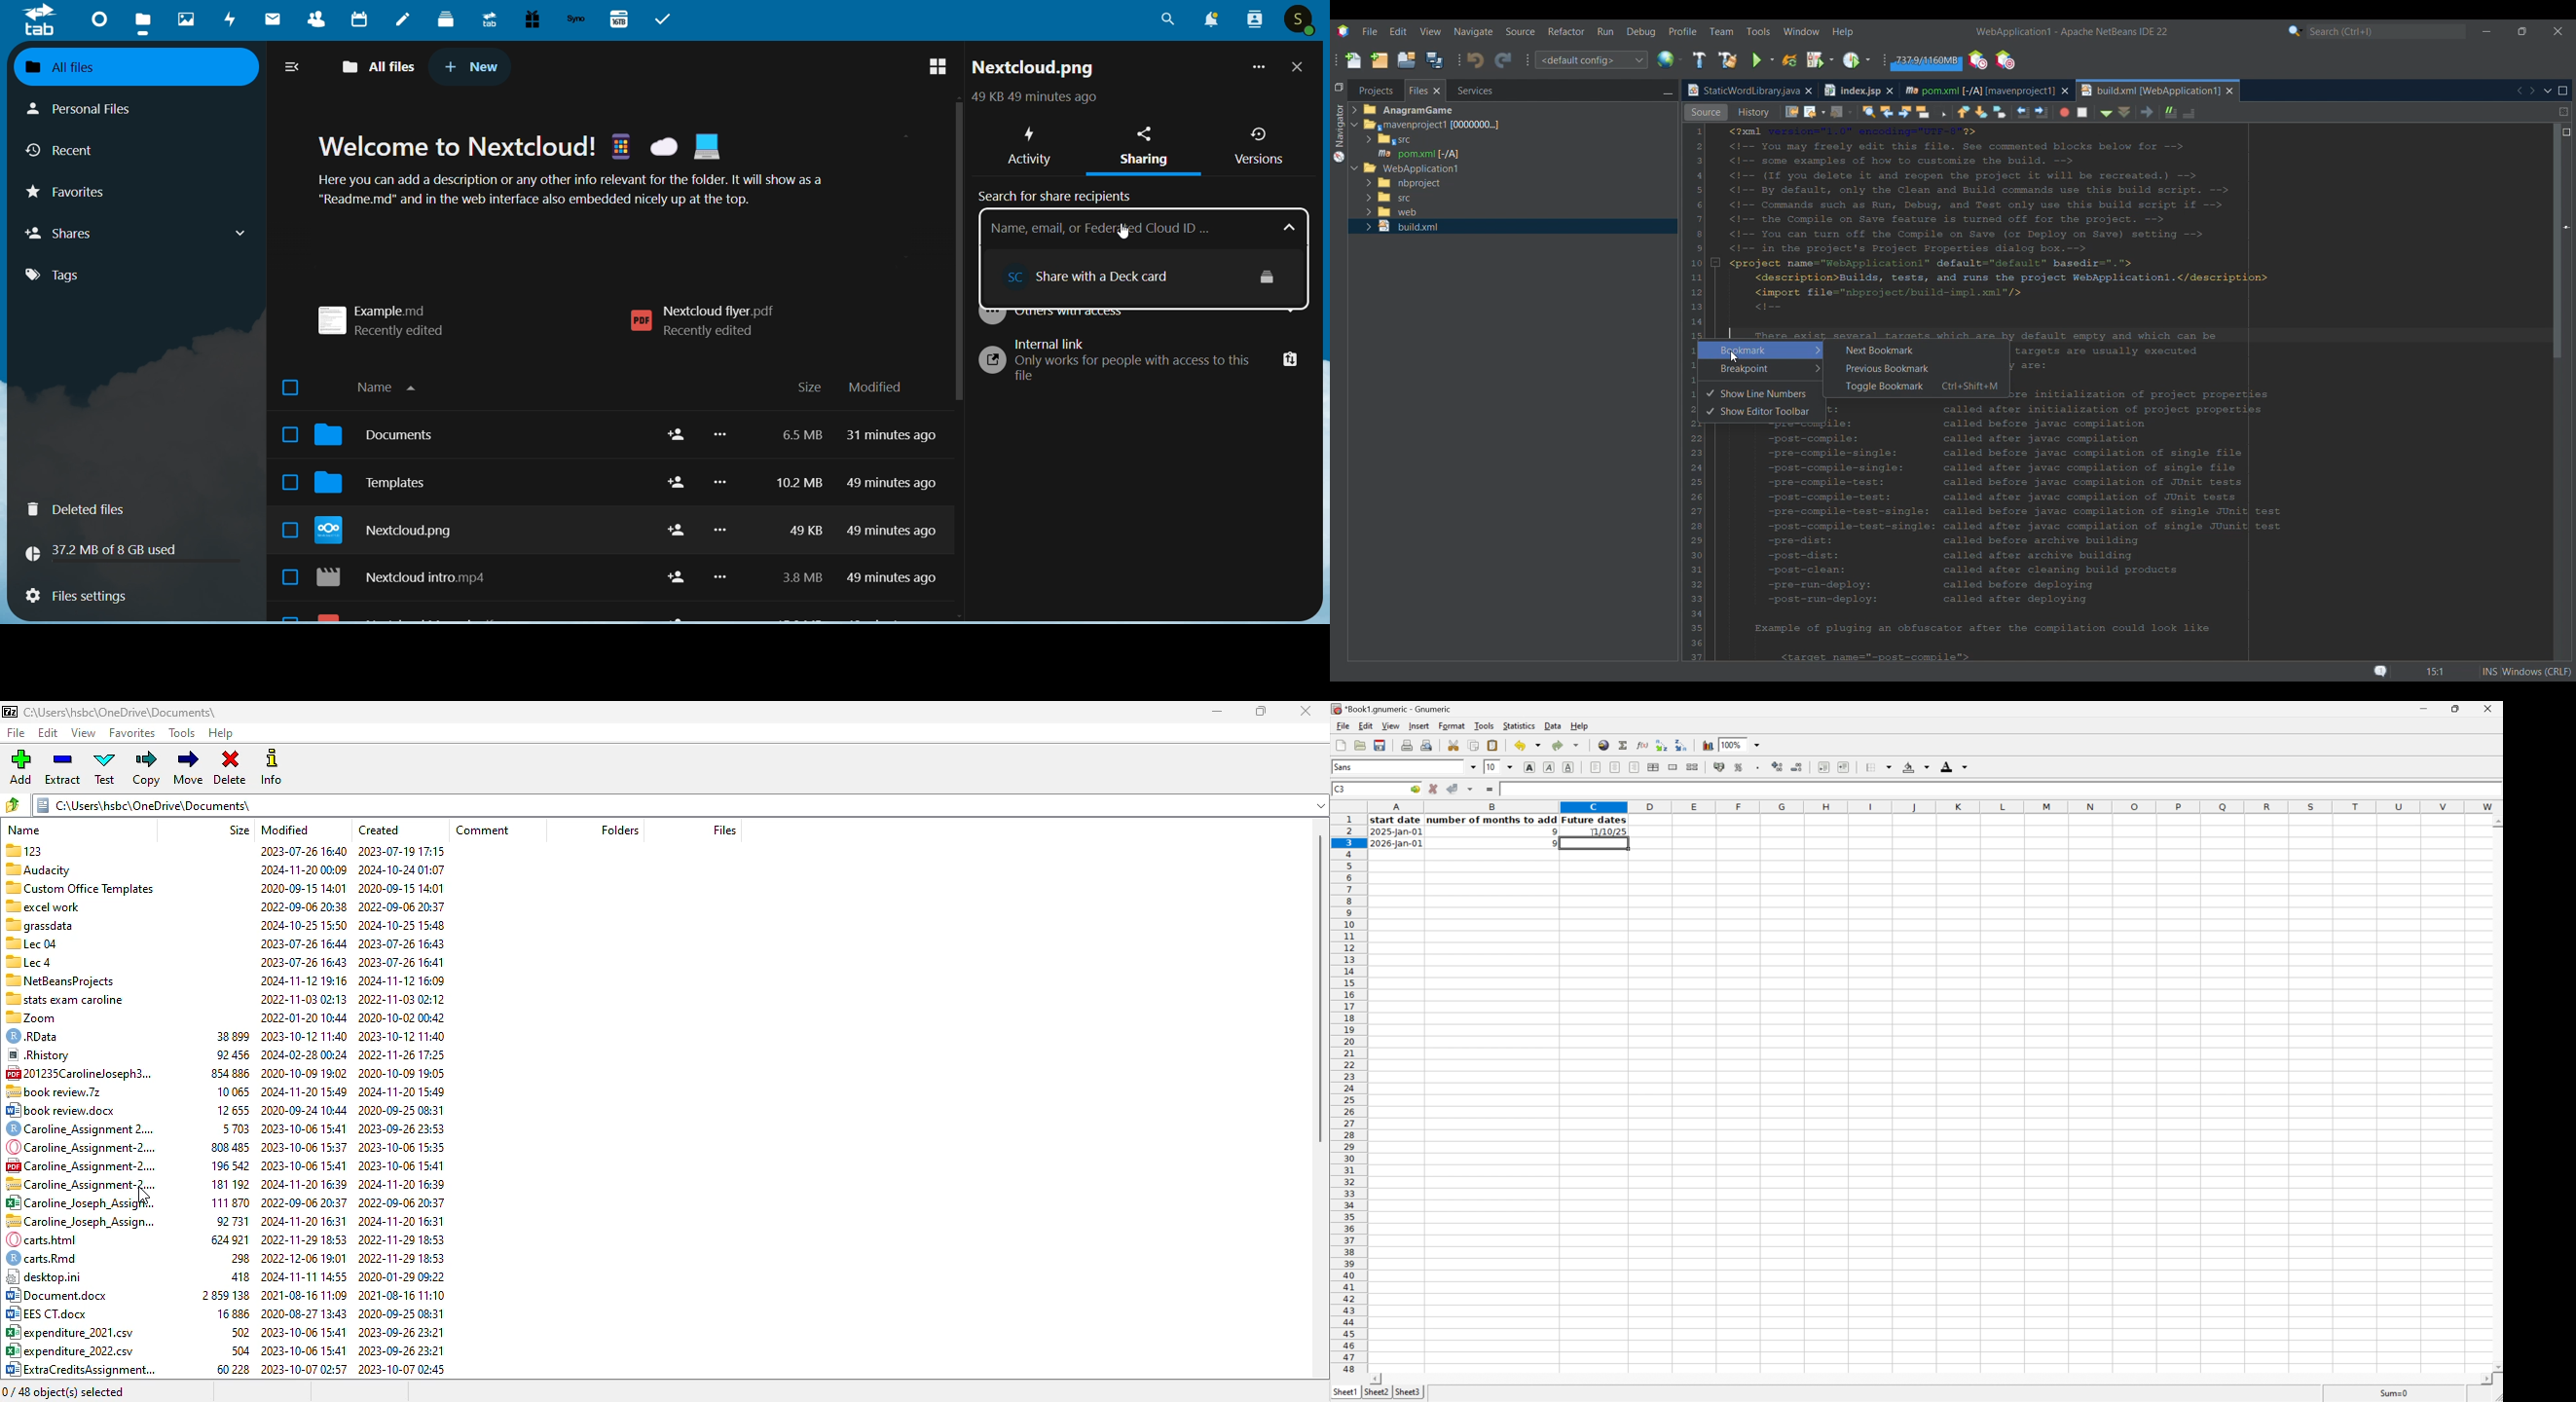 The width and height of the screenshot is (2576, 1428). Describe the element at coordinates (64, 1391) in the screenshot. I see `0/48 object(s) selected` at that location.